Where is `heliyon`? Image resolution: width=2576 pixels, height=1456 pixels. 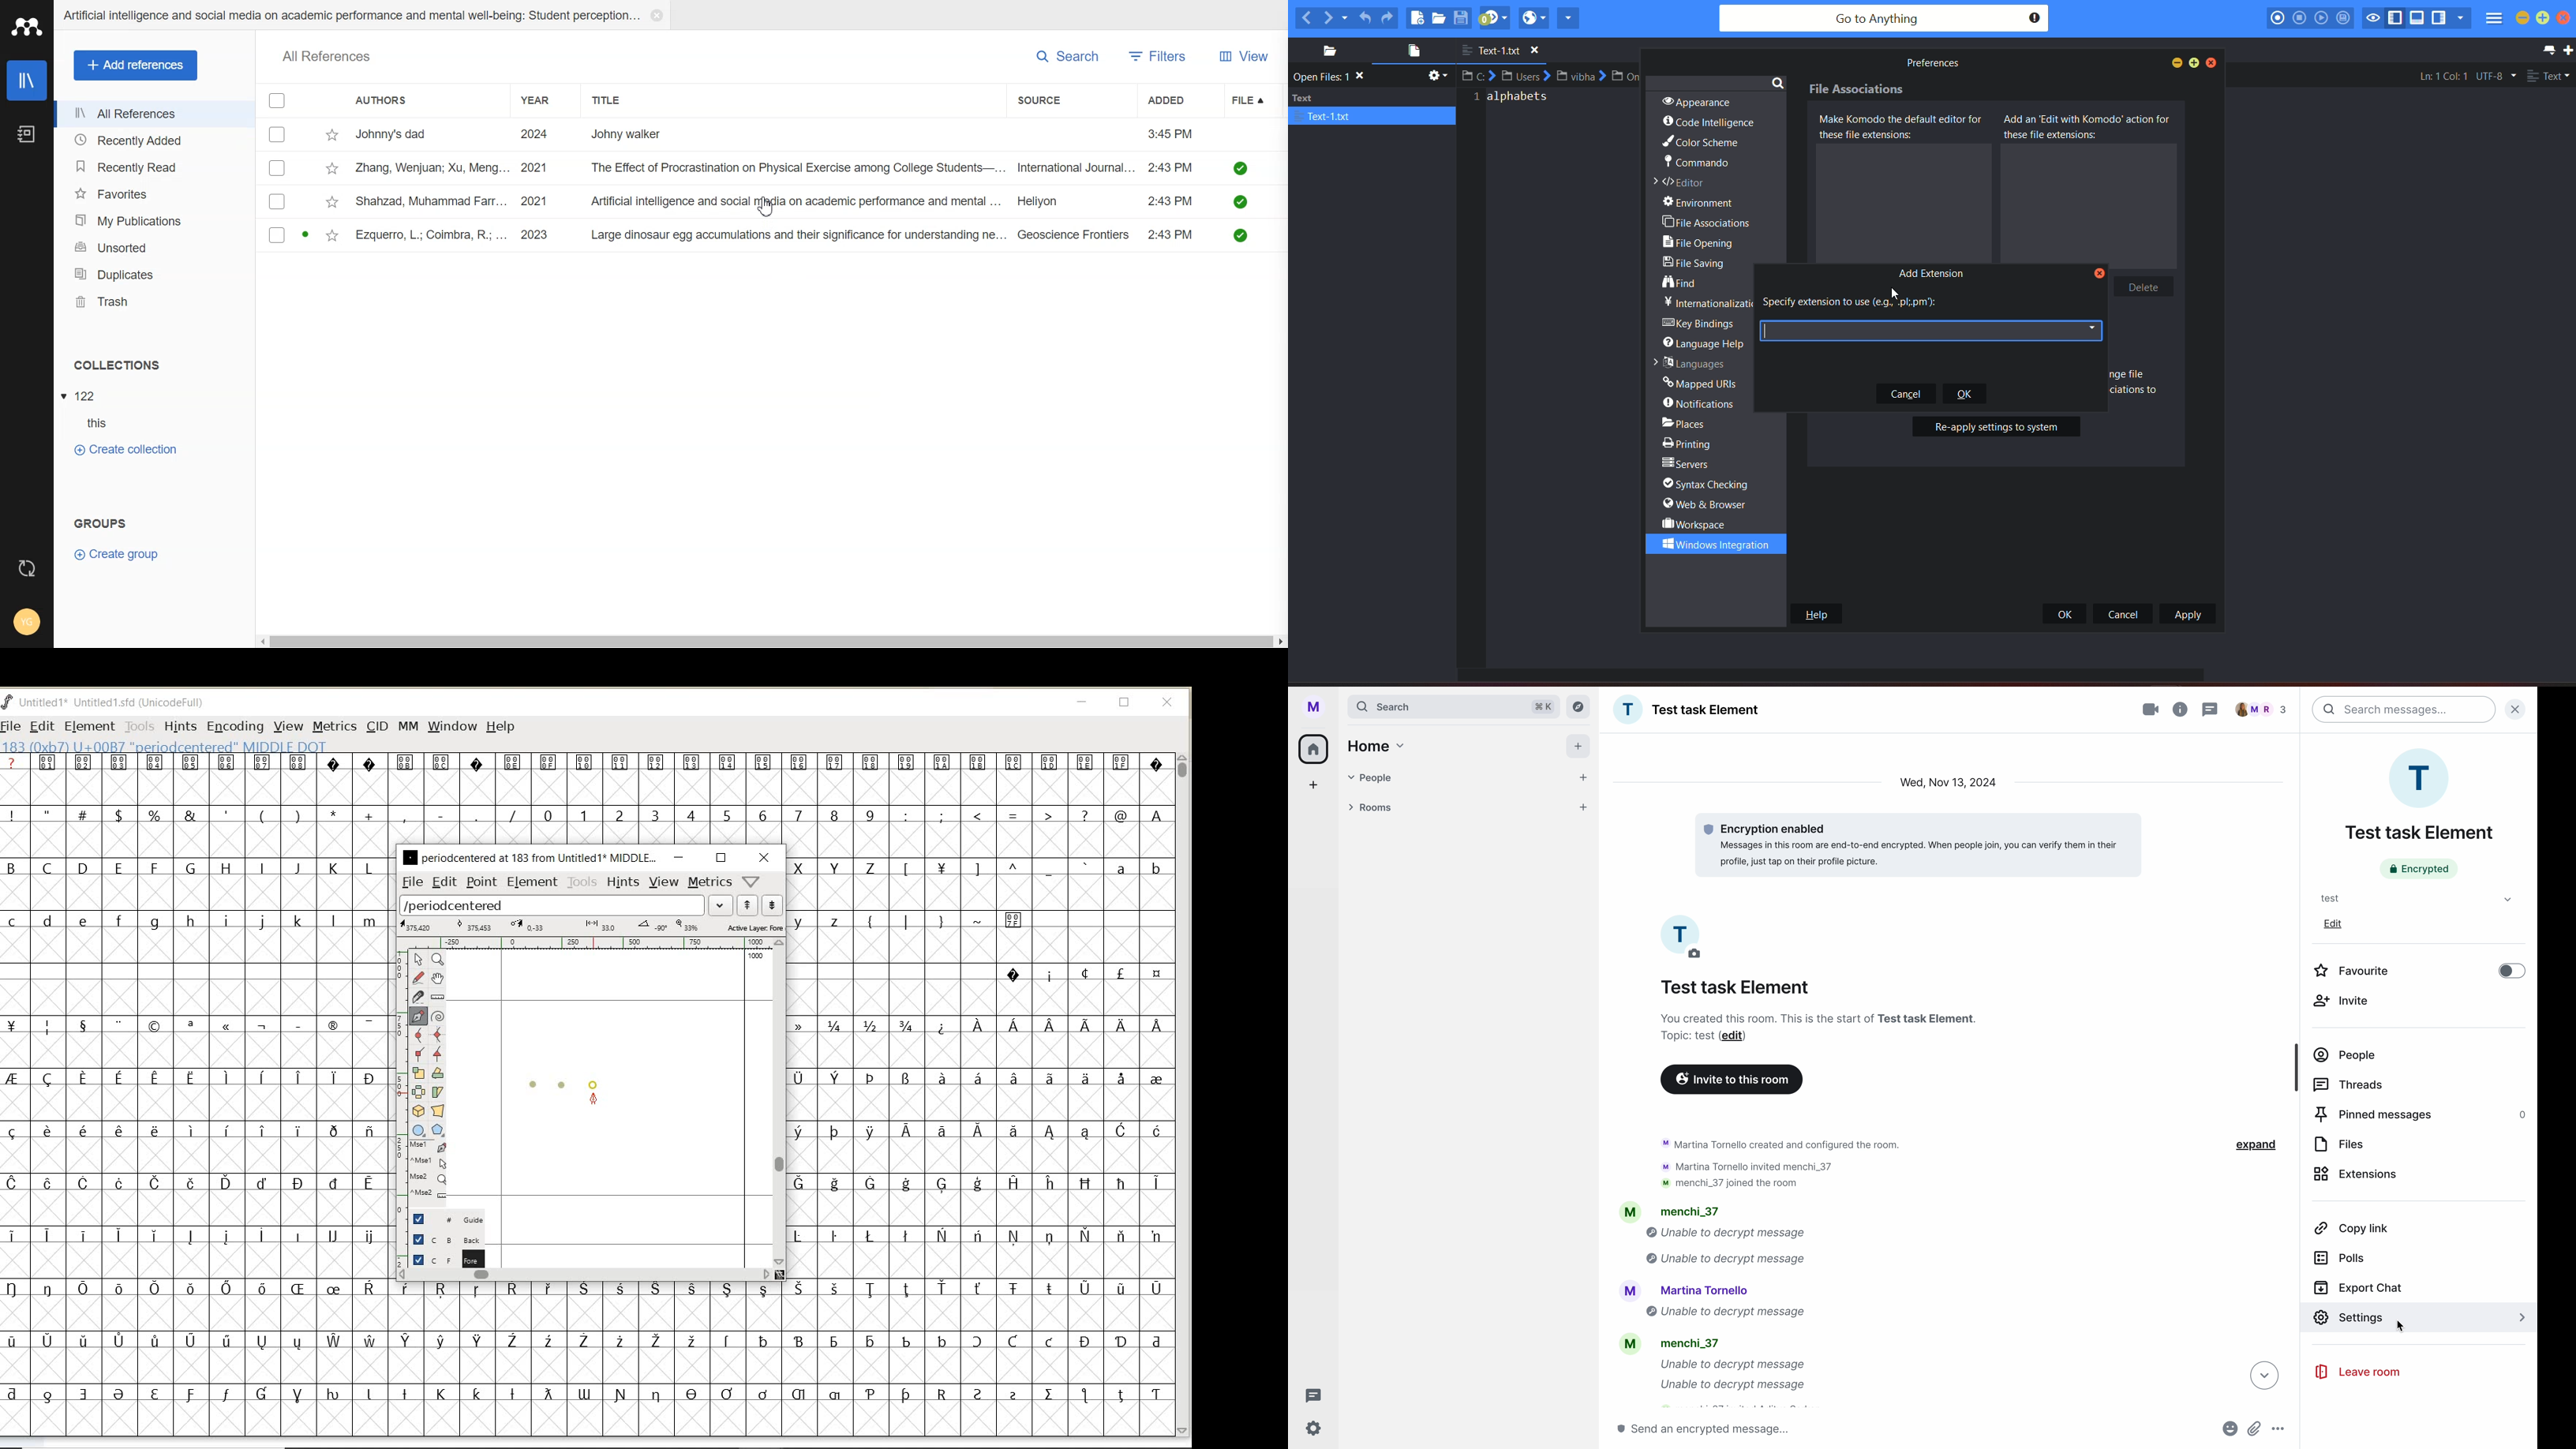 heliyon is located at coordinates (1076, 201).